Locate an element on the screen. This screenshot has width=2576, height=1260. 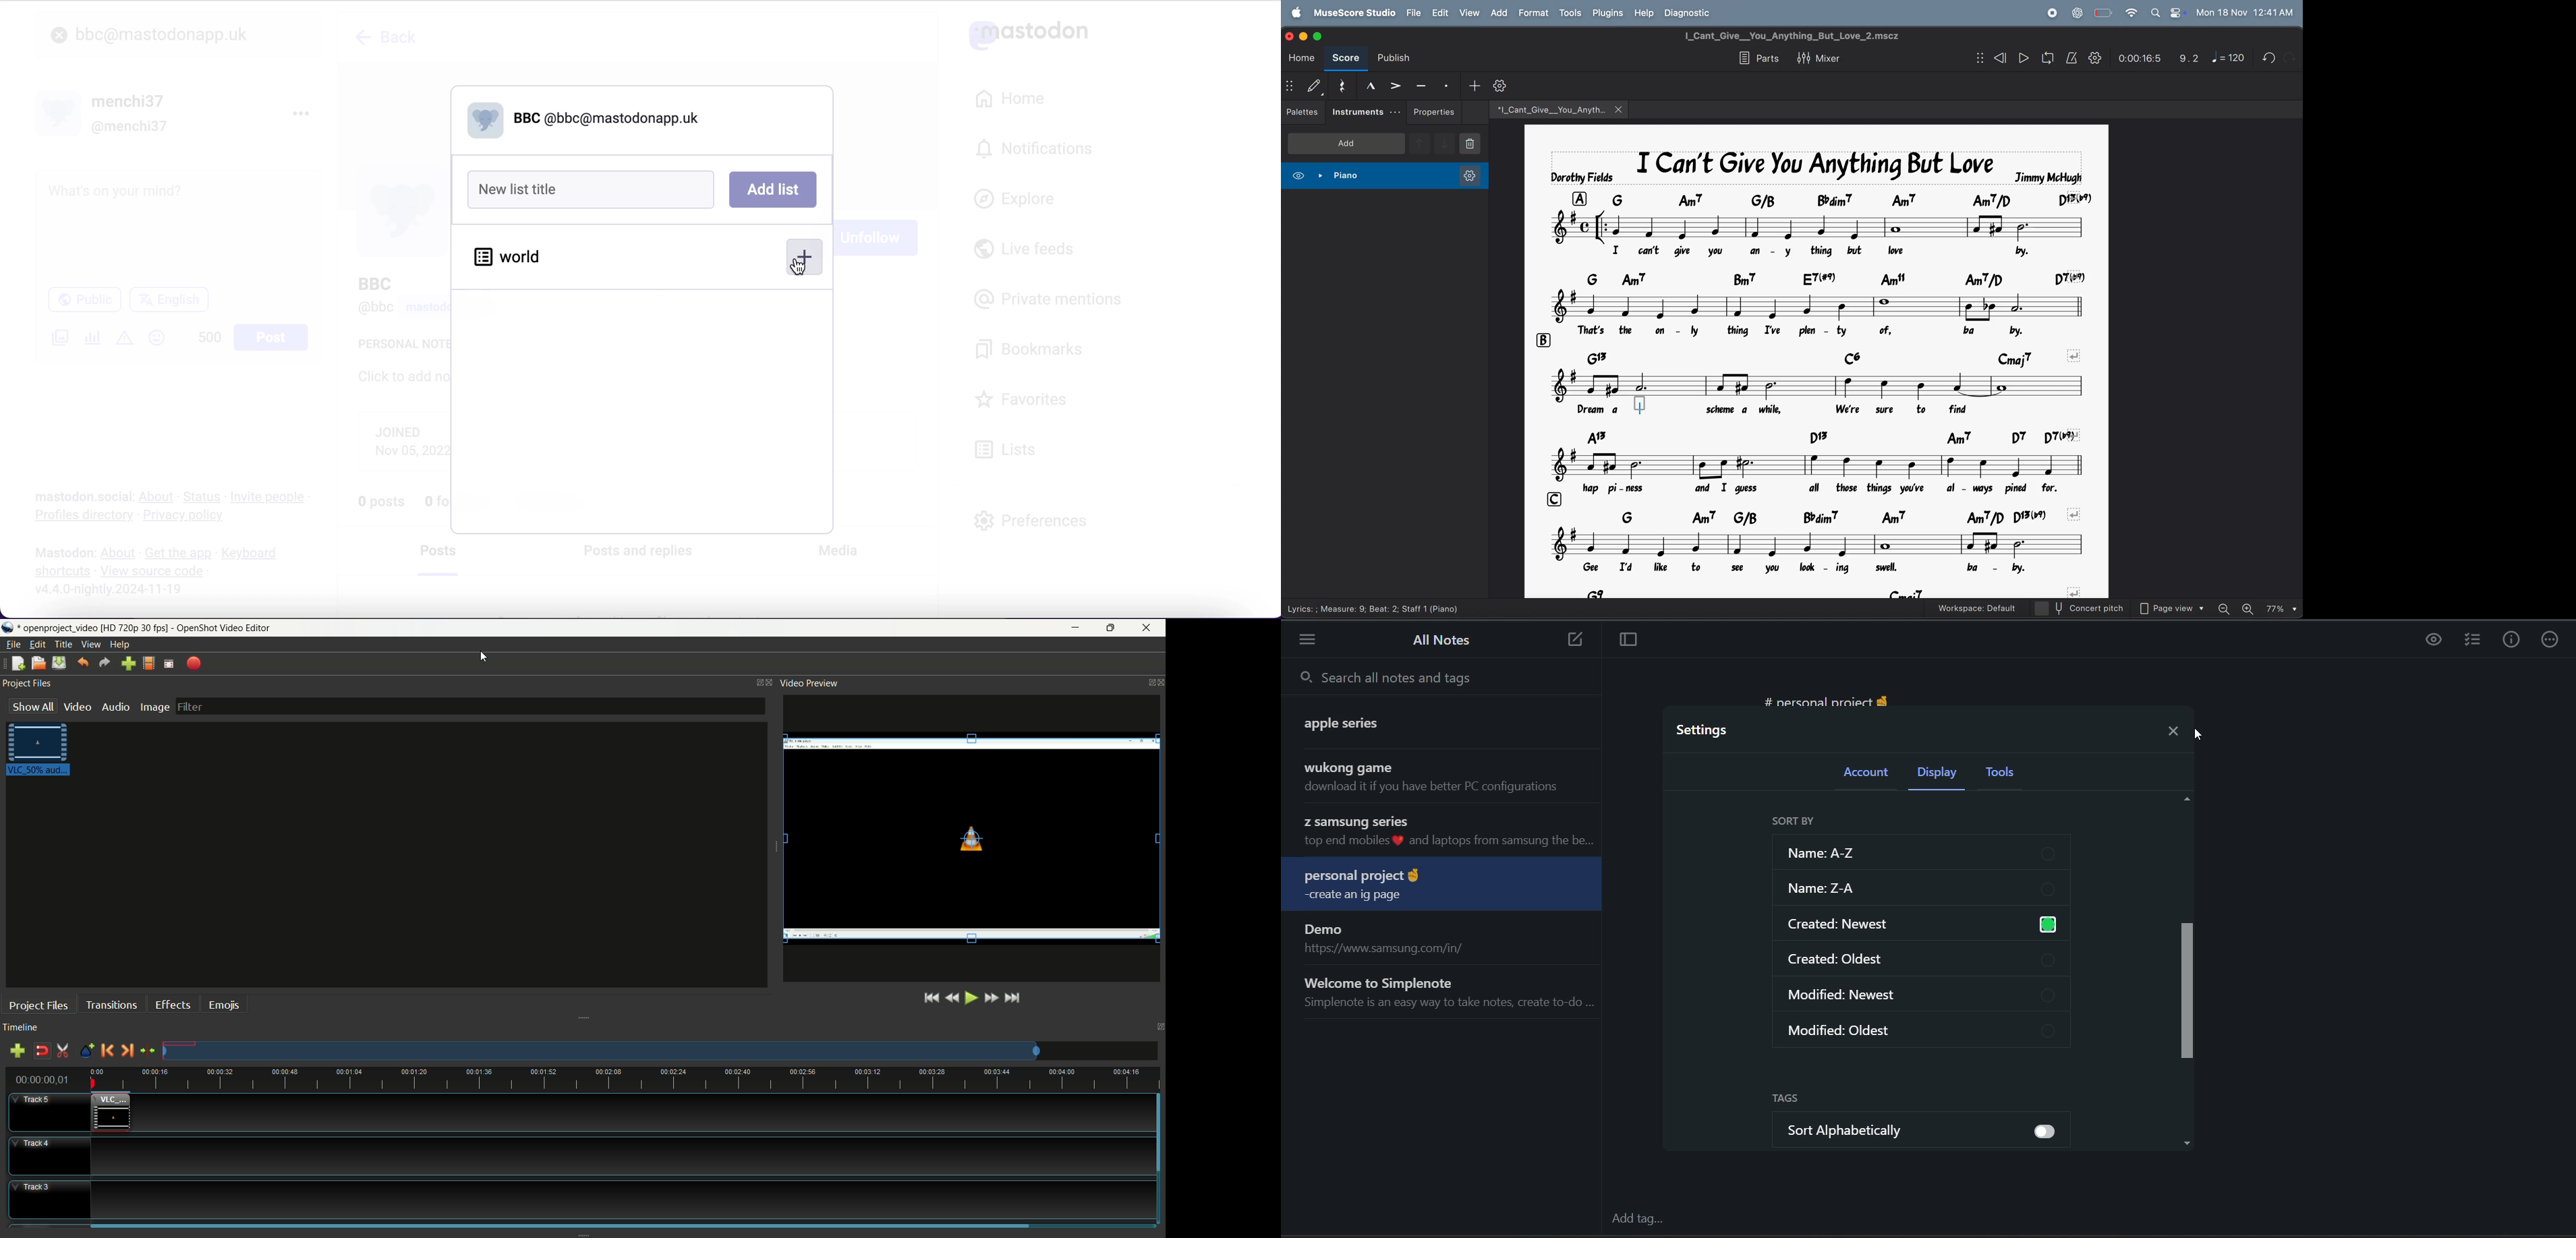
chord symbols is located at coordinates (1852, 200).